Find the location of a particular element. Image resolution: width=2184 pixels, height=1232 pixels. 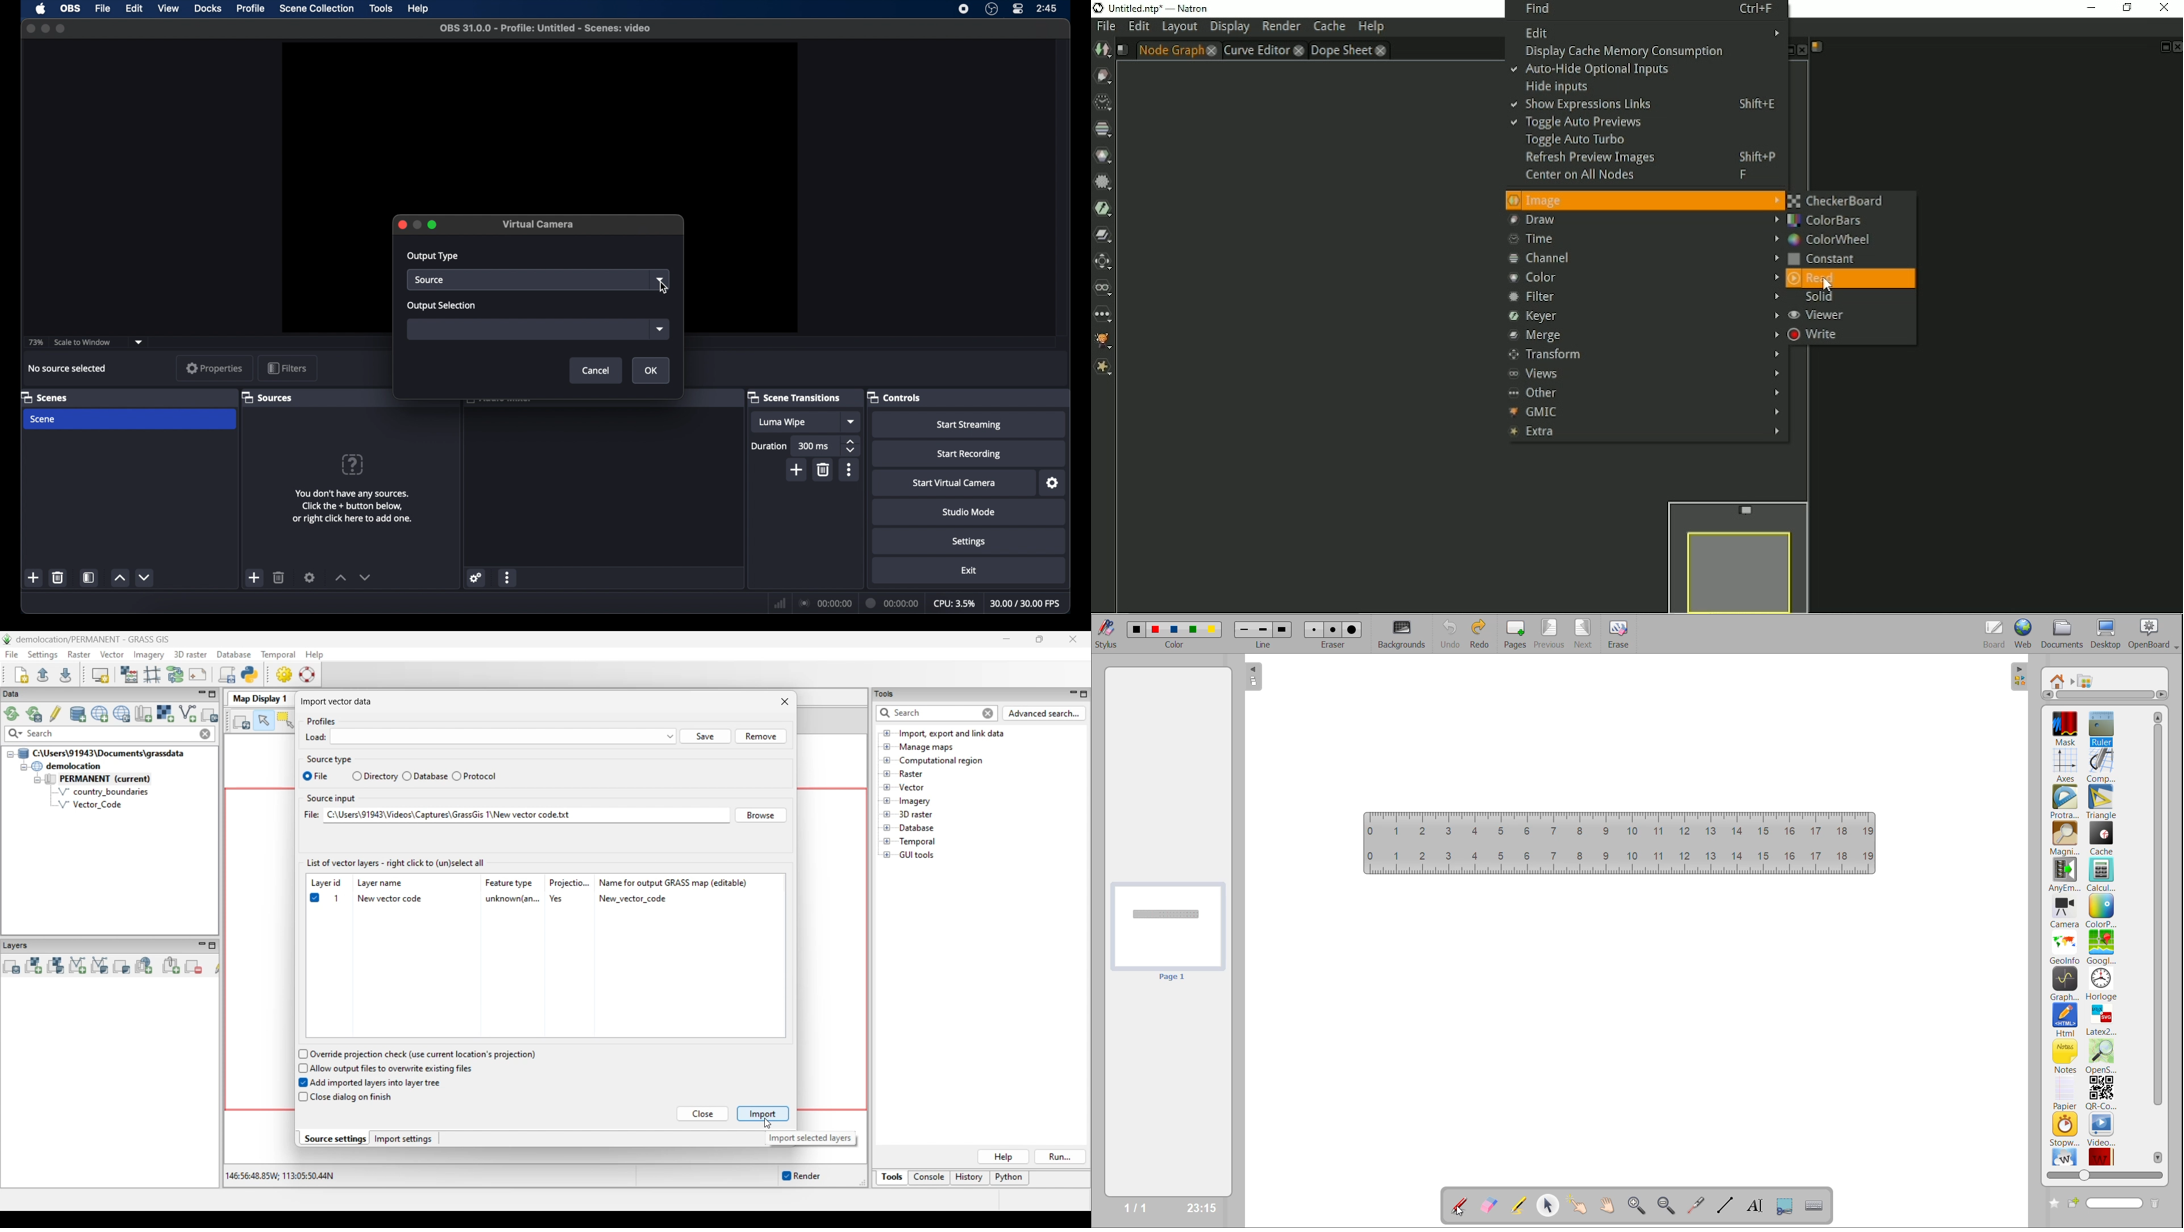

virtual laser pointer is located at coordinates (1694, 1205).